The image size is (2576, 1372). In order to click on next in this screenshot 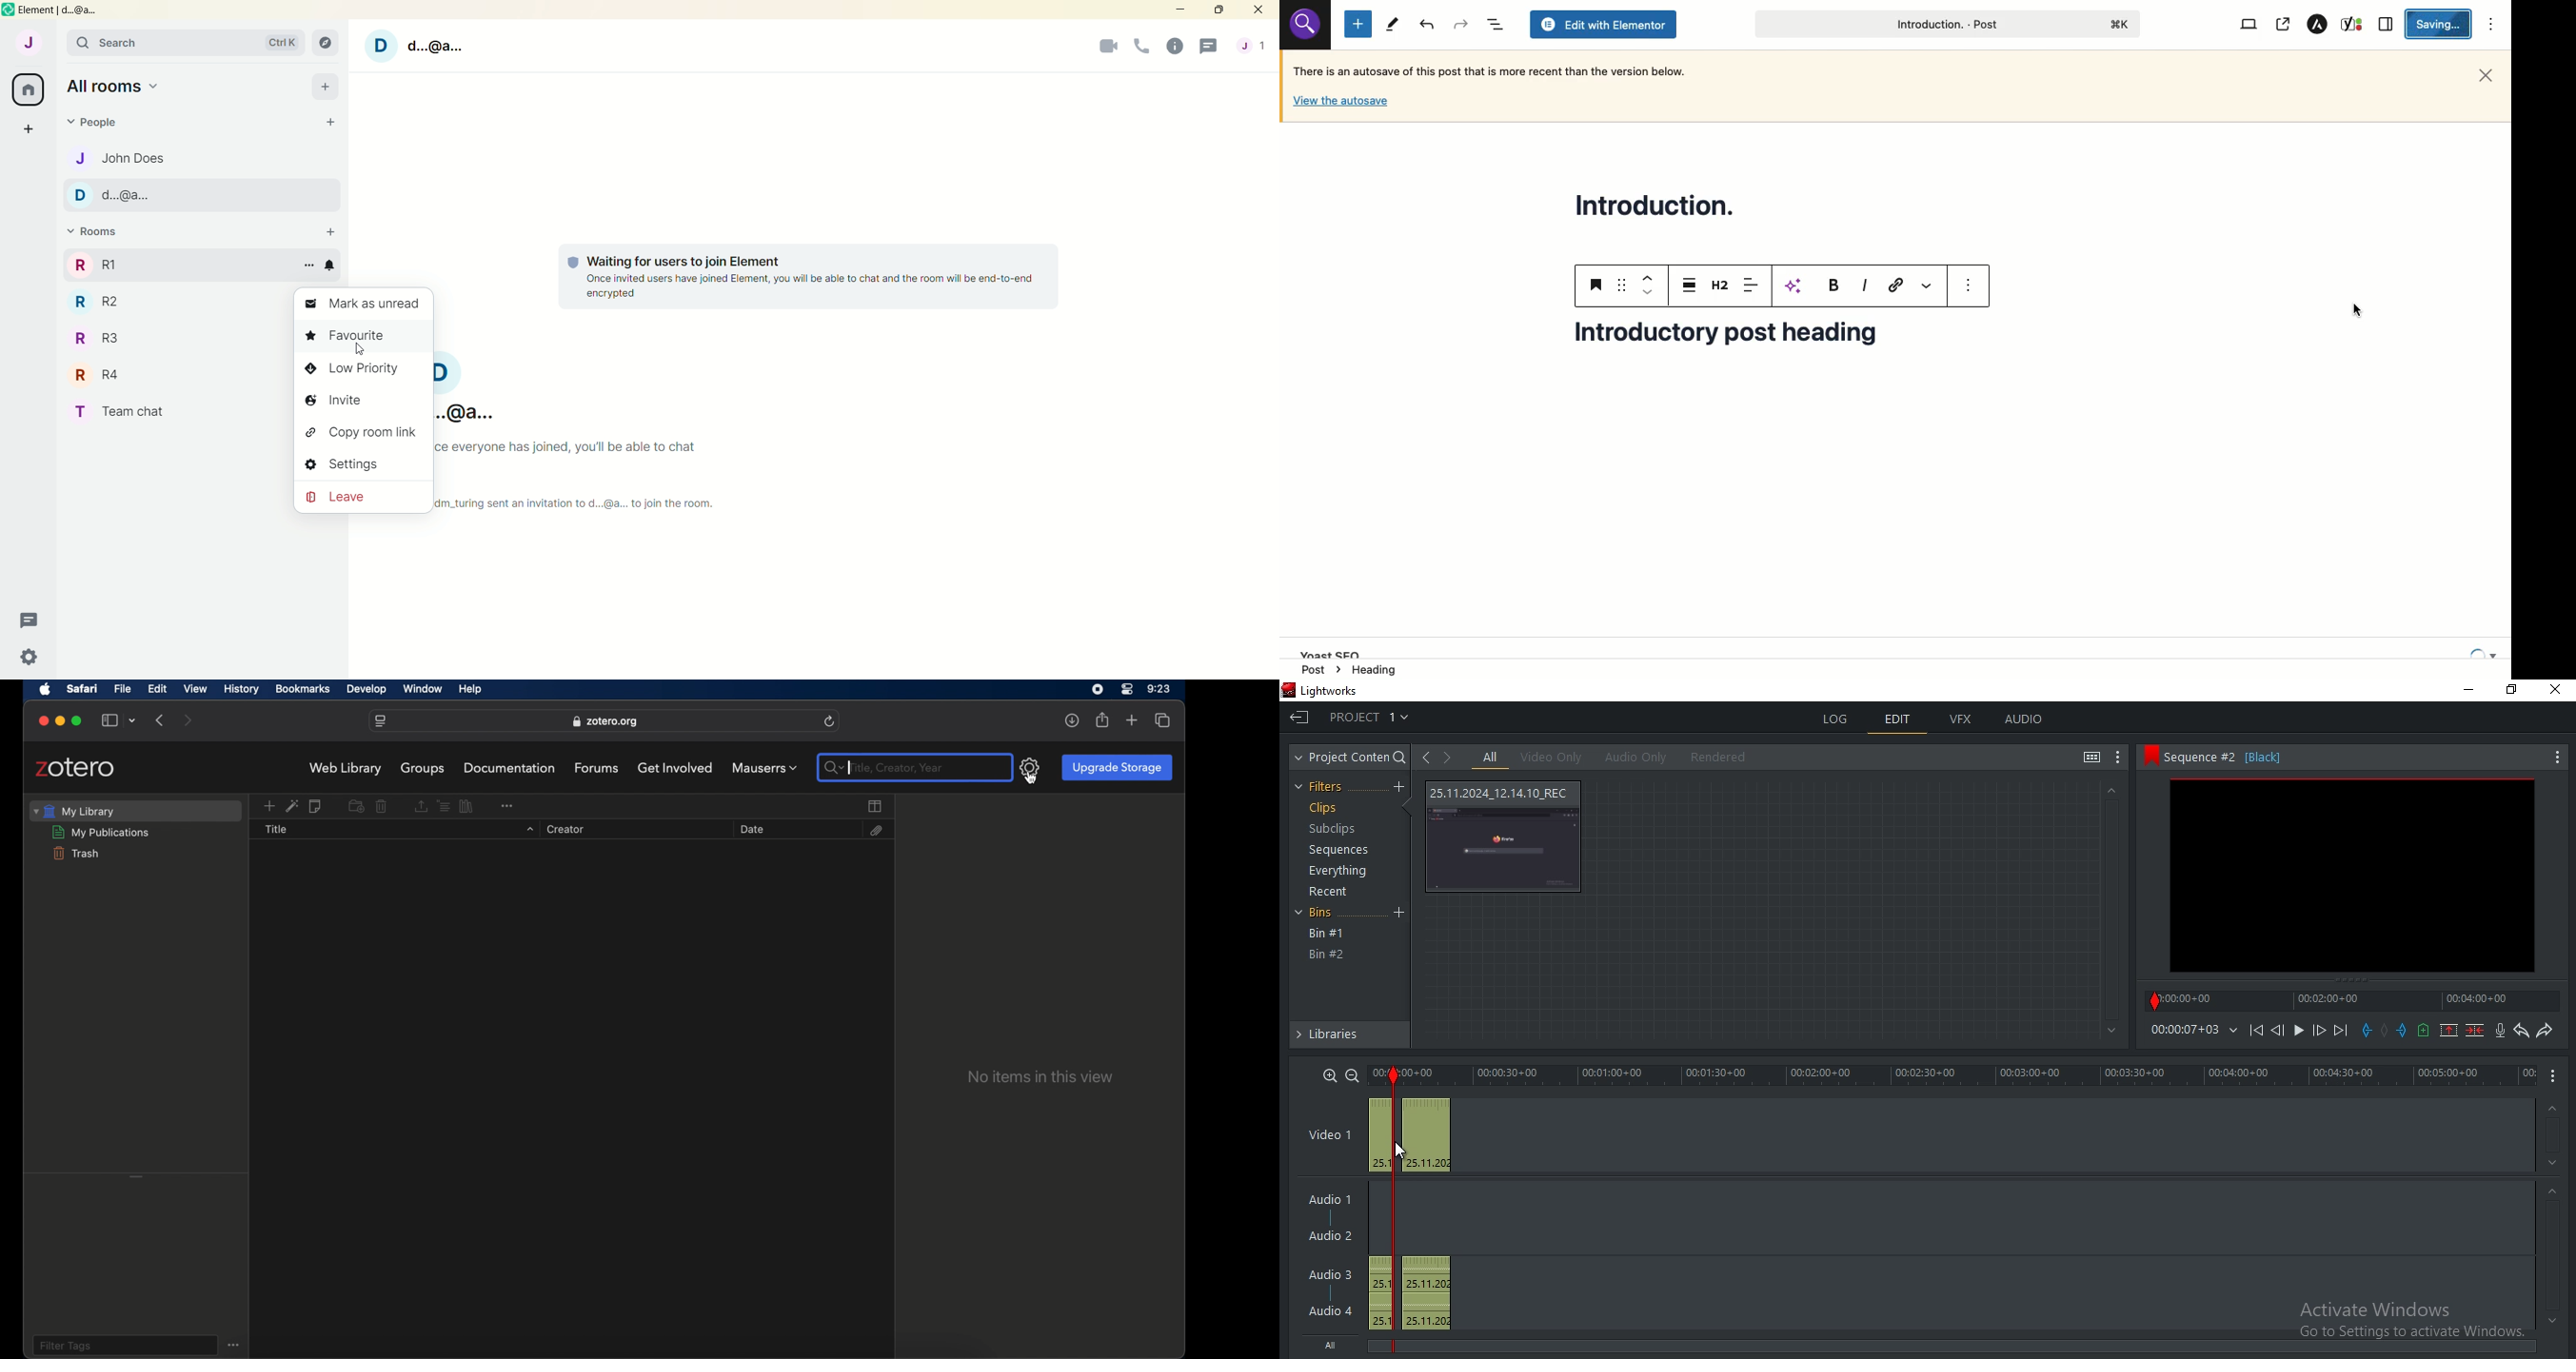, I will do `click(189, 721)`.